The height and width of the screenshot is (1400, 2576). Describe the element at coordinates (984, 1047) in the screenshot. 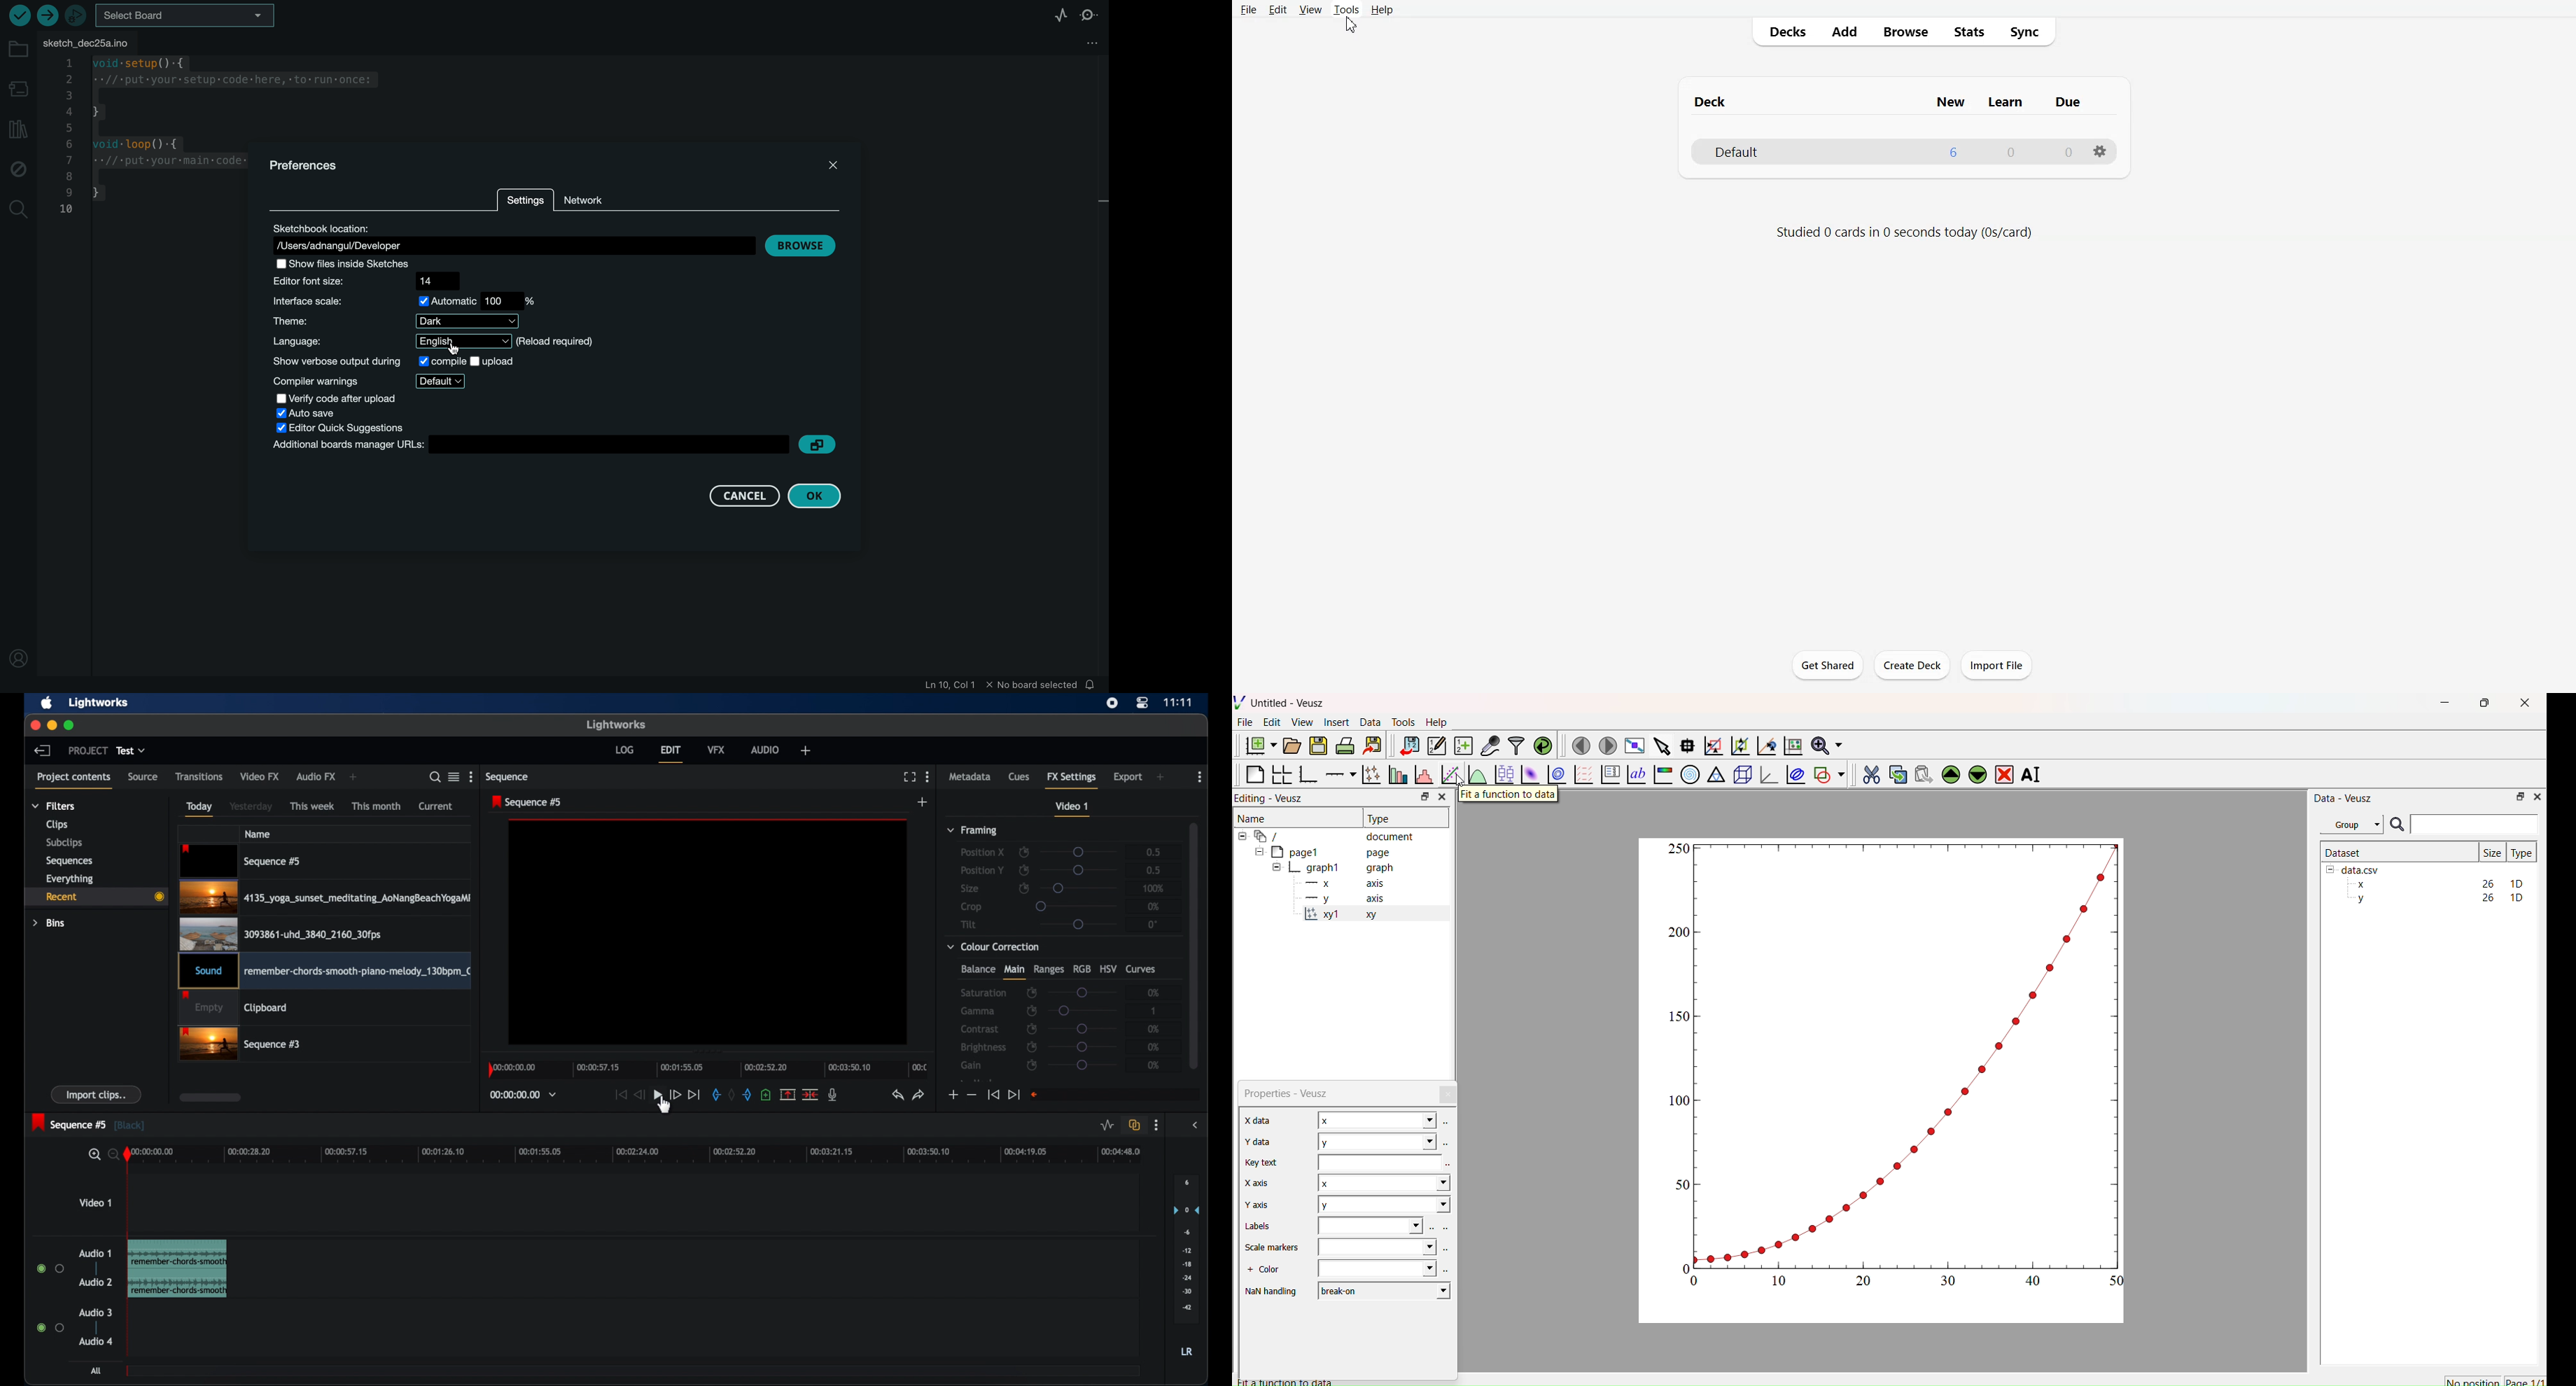

I see `brightness` at that location.